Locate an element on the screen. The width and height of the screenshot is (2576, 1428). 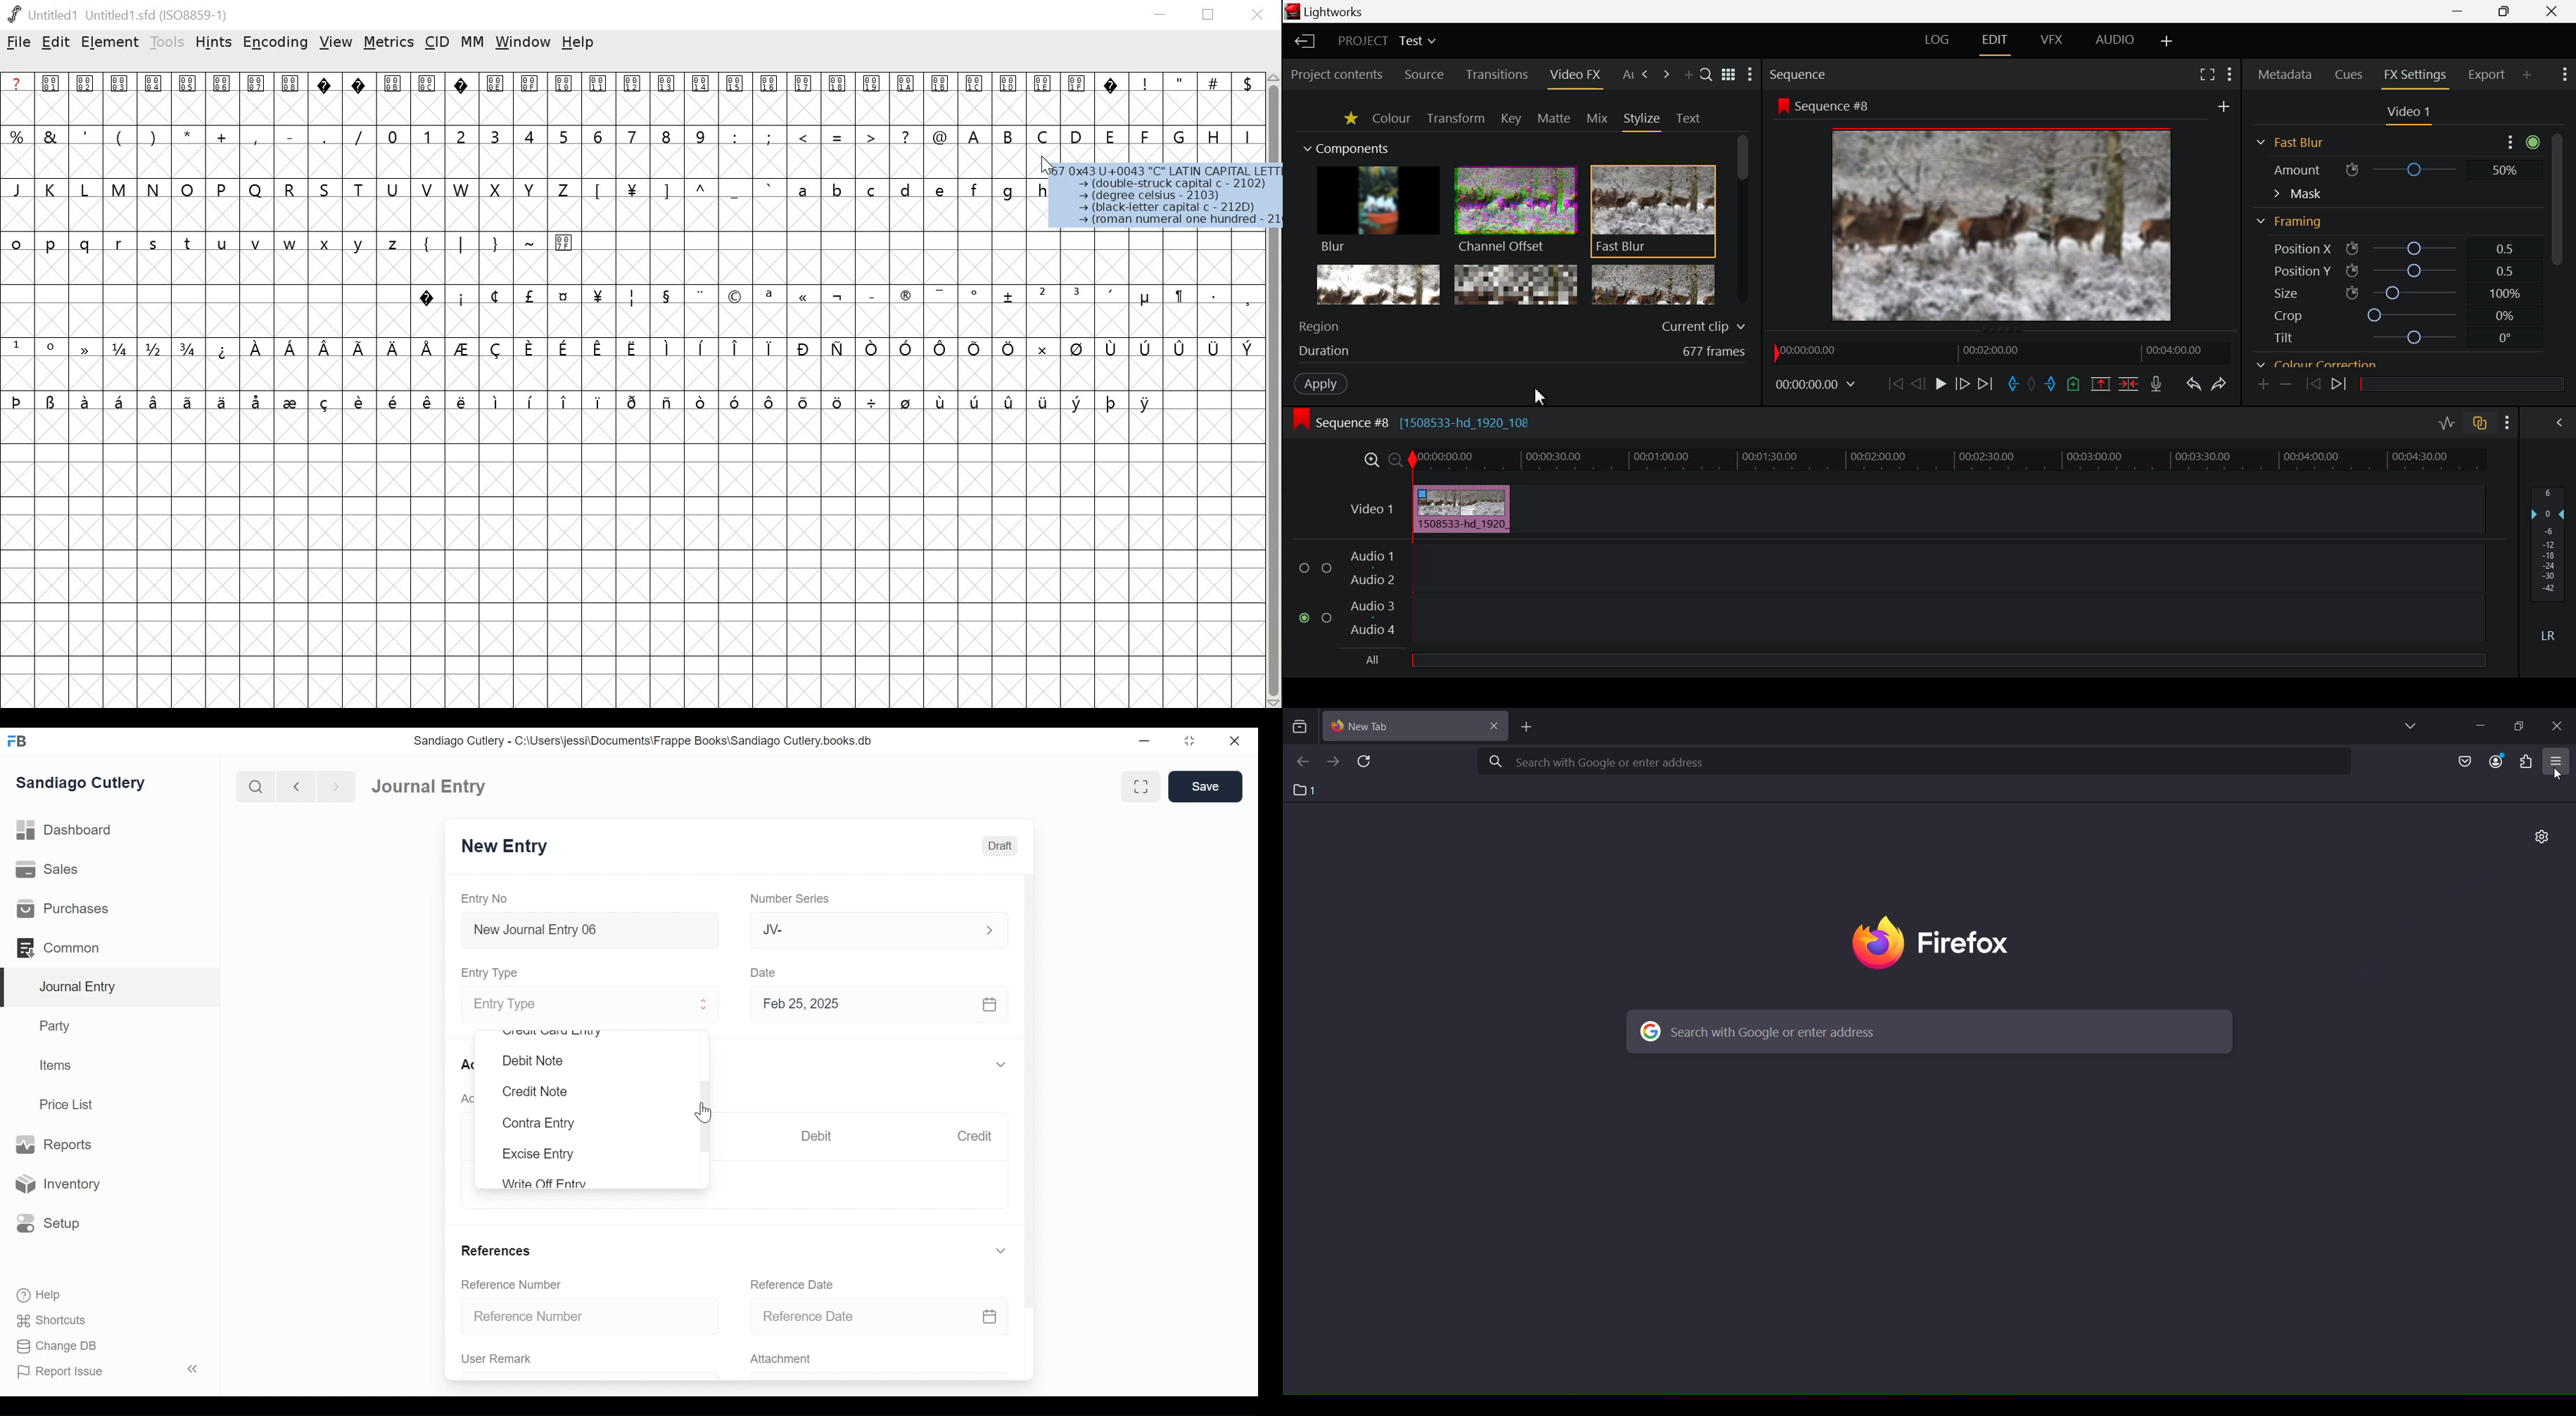
Project Timeline is located at coordinates (1949, 459).